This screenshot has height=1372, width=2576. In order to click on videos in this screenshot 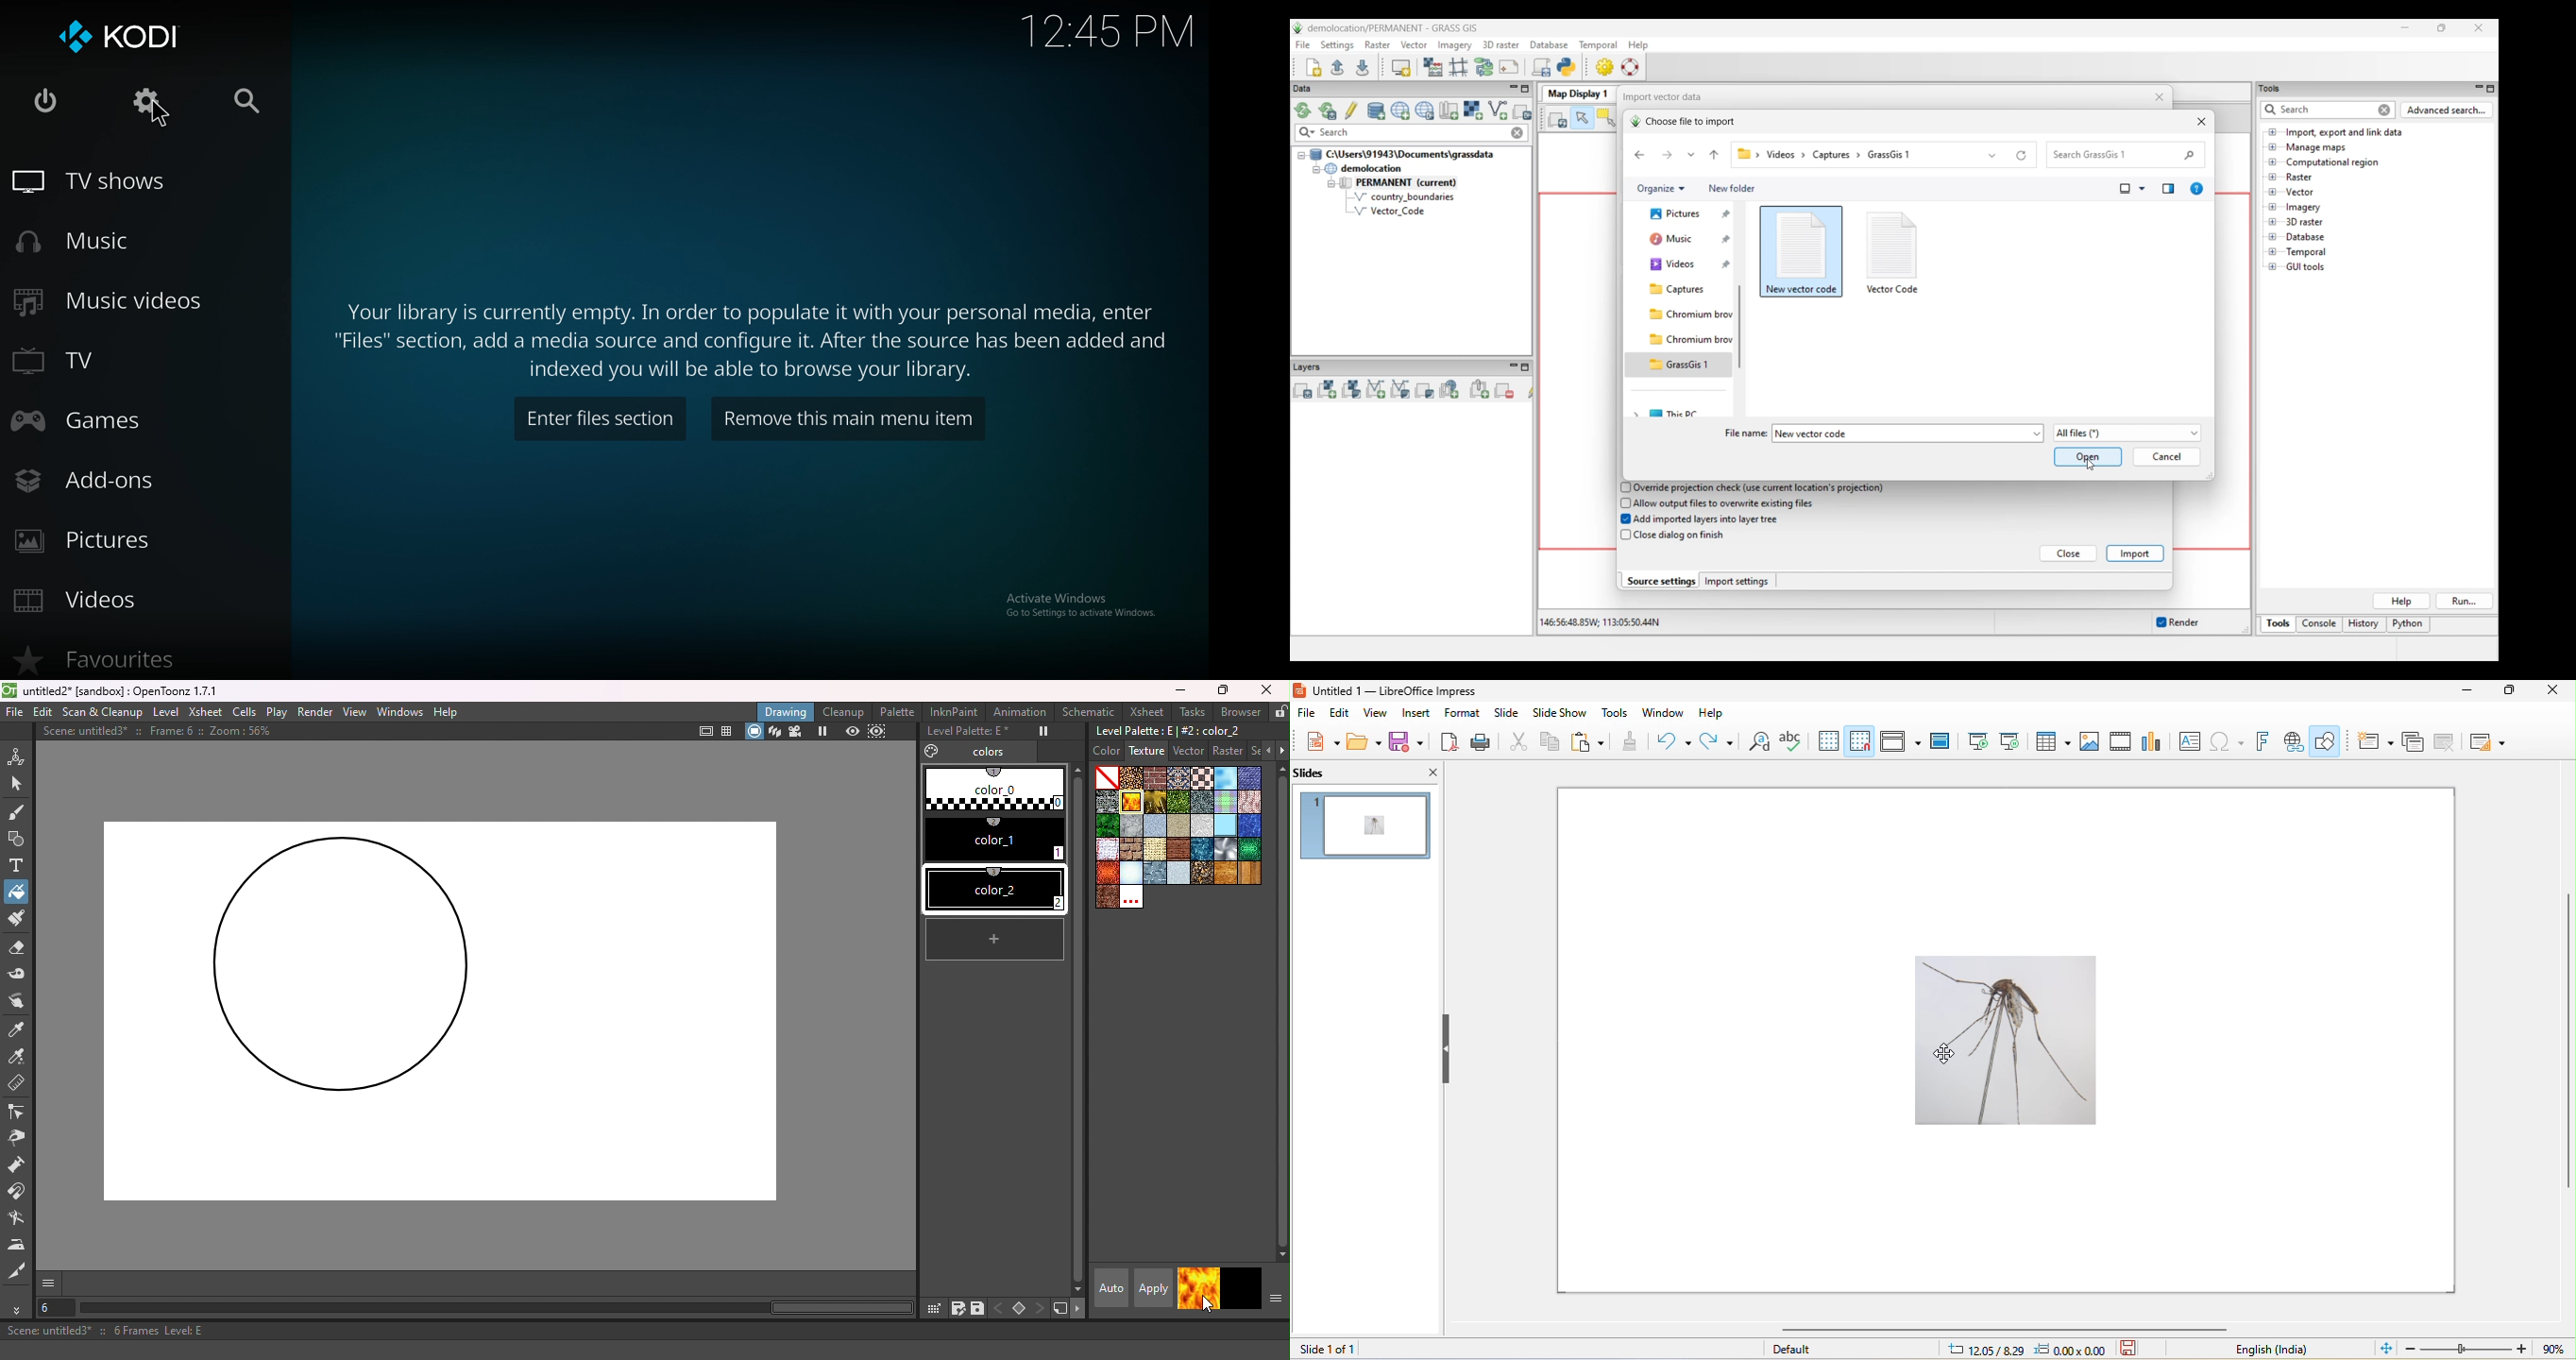, I will do `click(96, 600)`.